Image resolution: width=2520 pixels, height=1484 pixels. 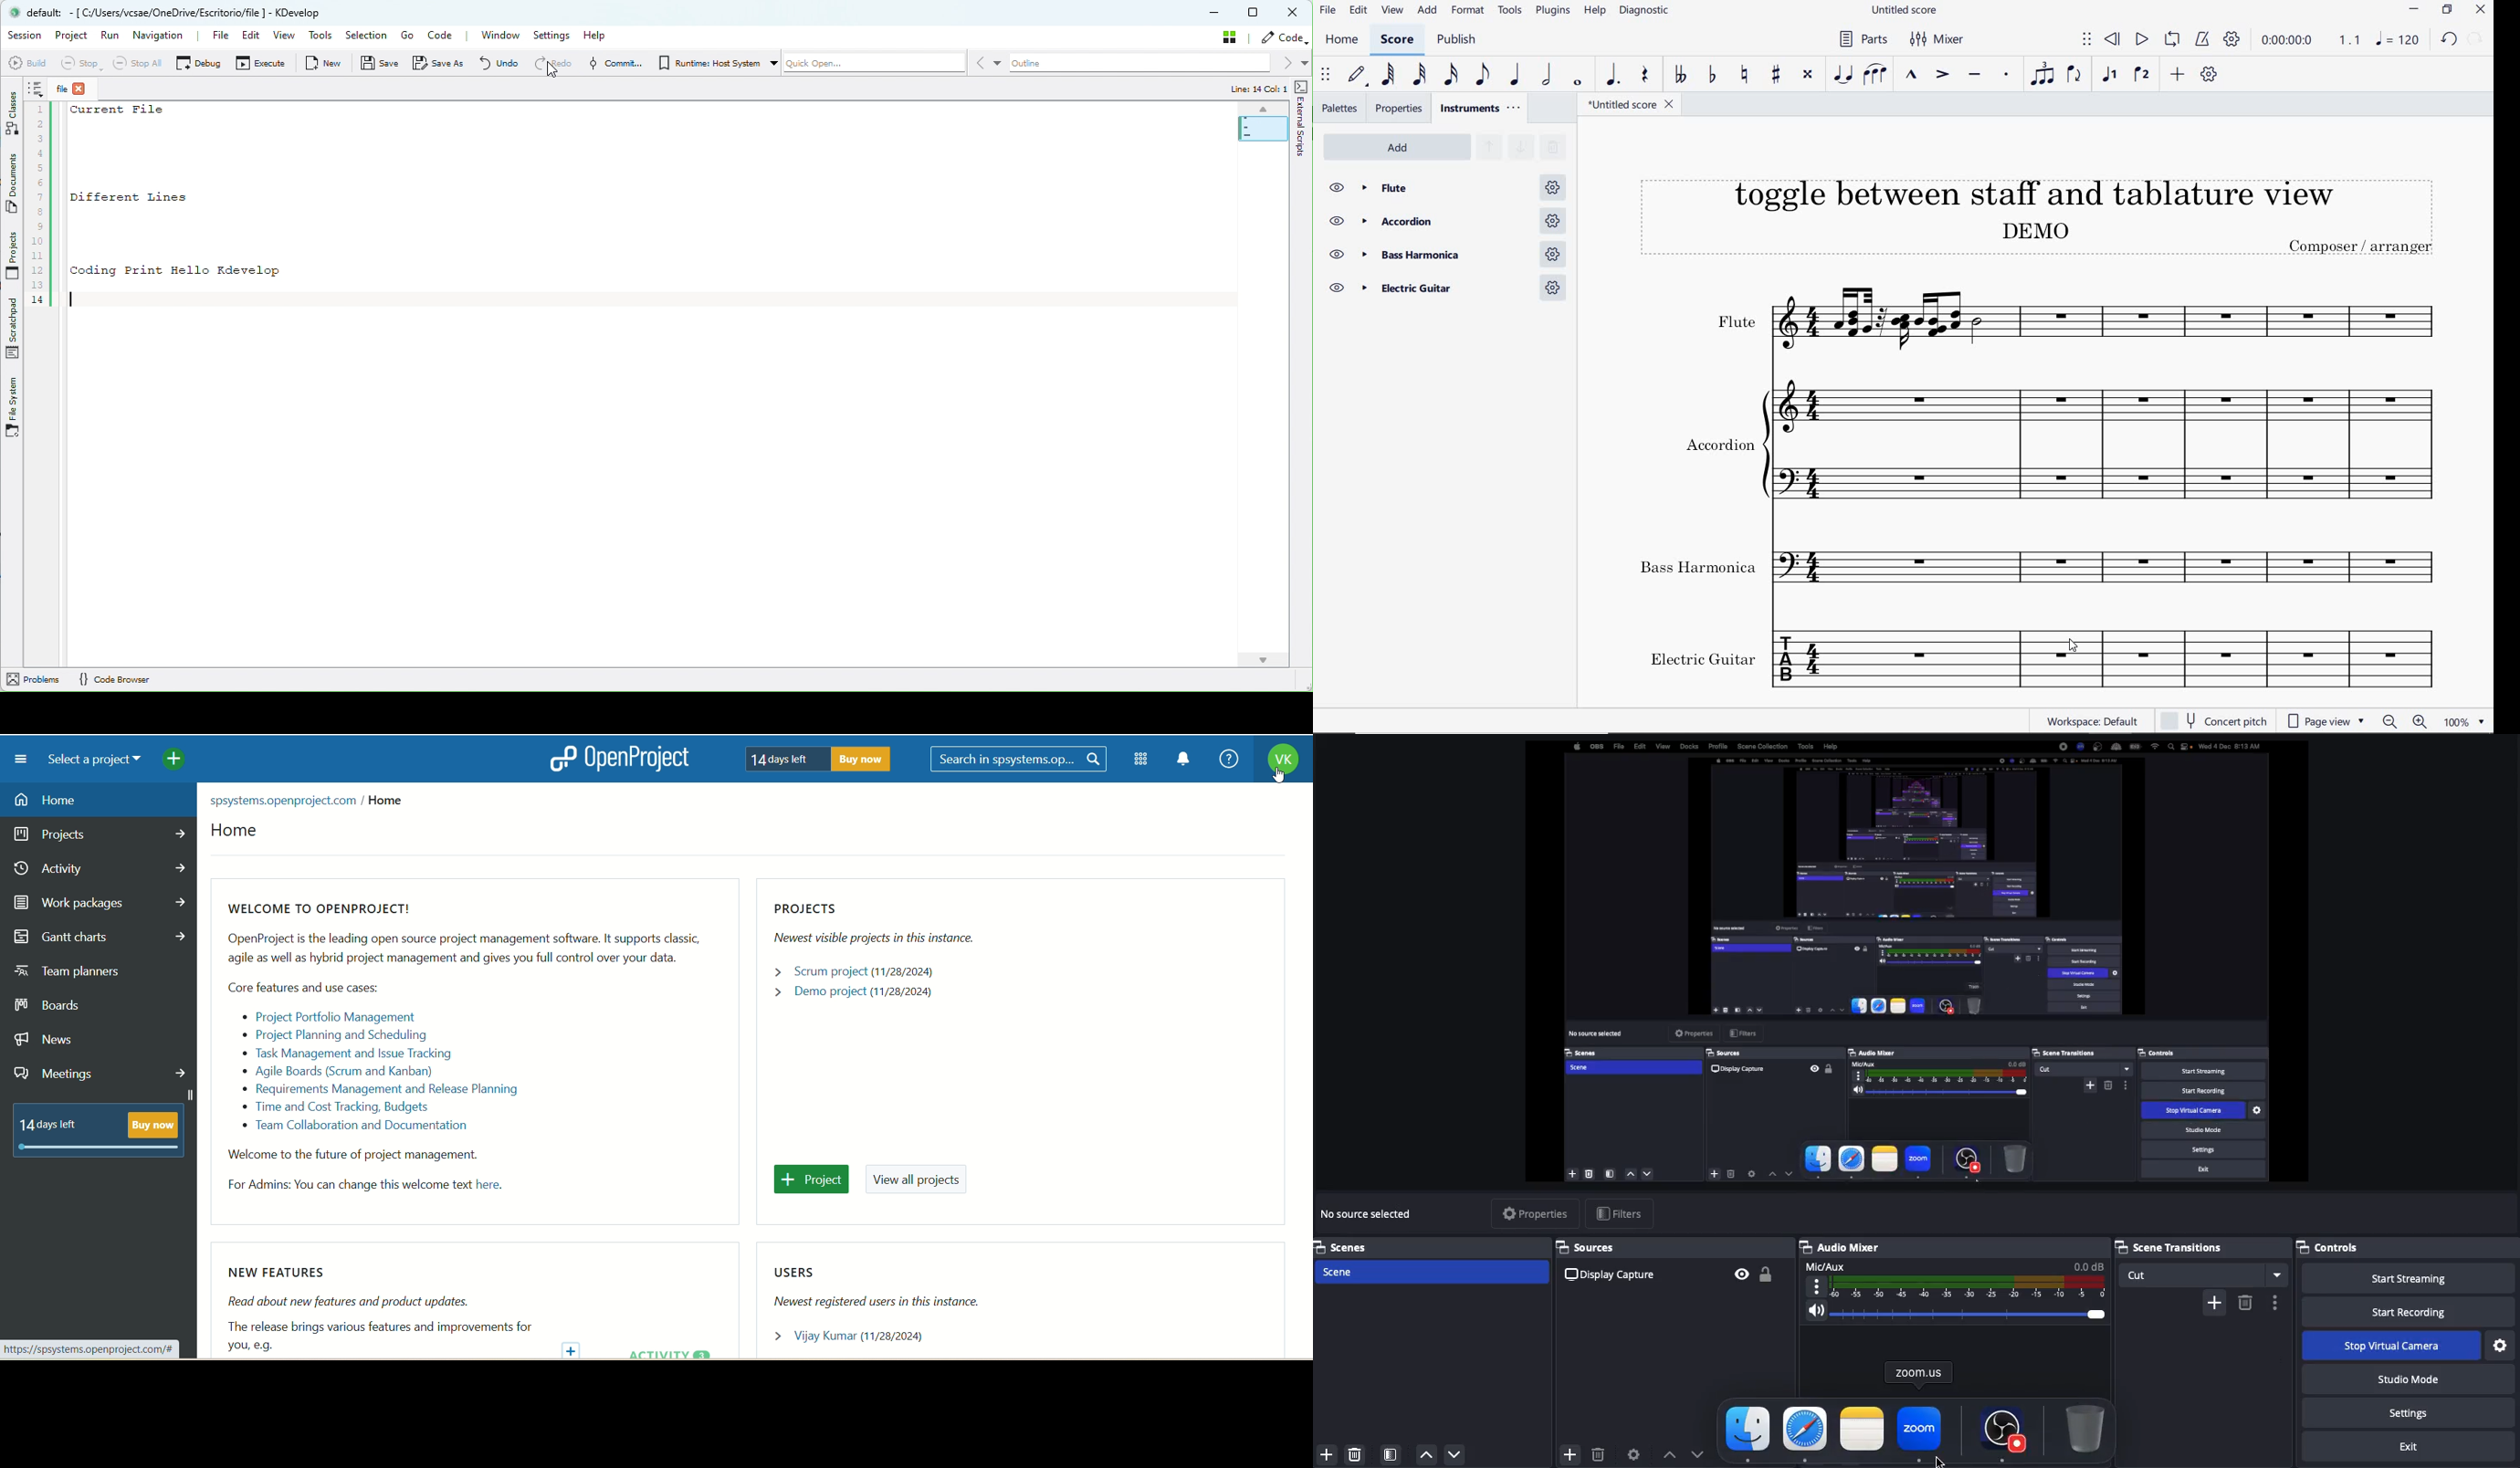 What do you see at coordinates (1666, 1452) in the screenshot?
I see `move upward` at bounding box center [1666, 1452].